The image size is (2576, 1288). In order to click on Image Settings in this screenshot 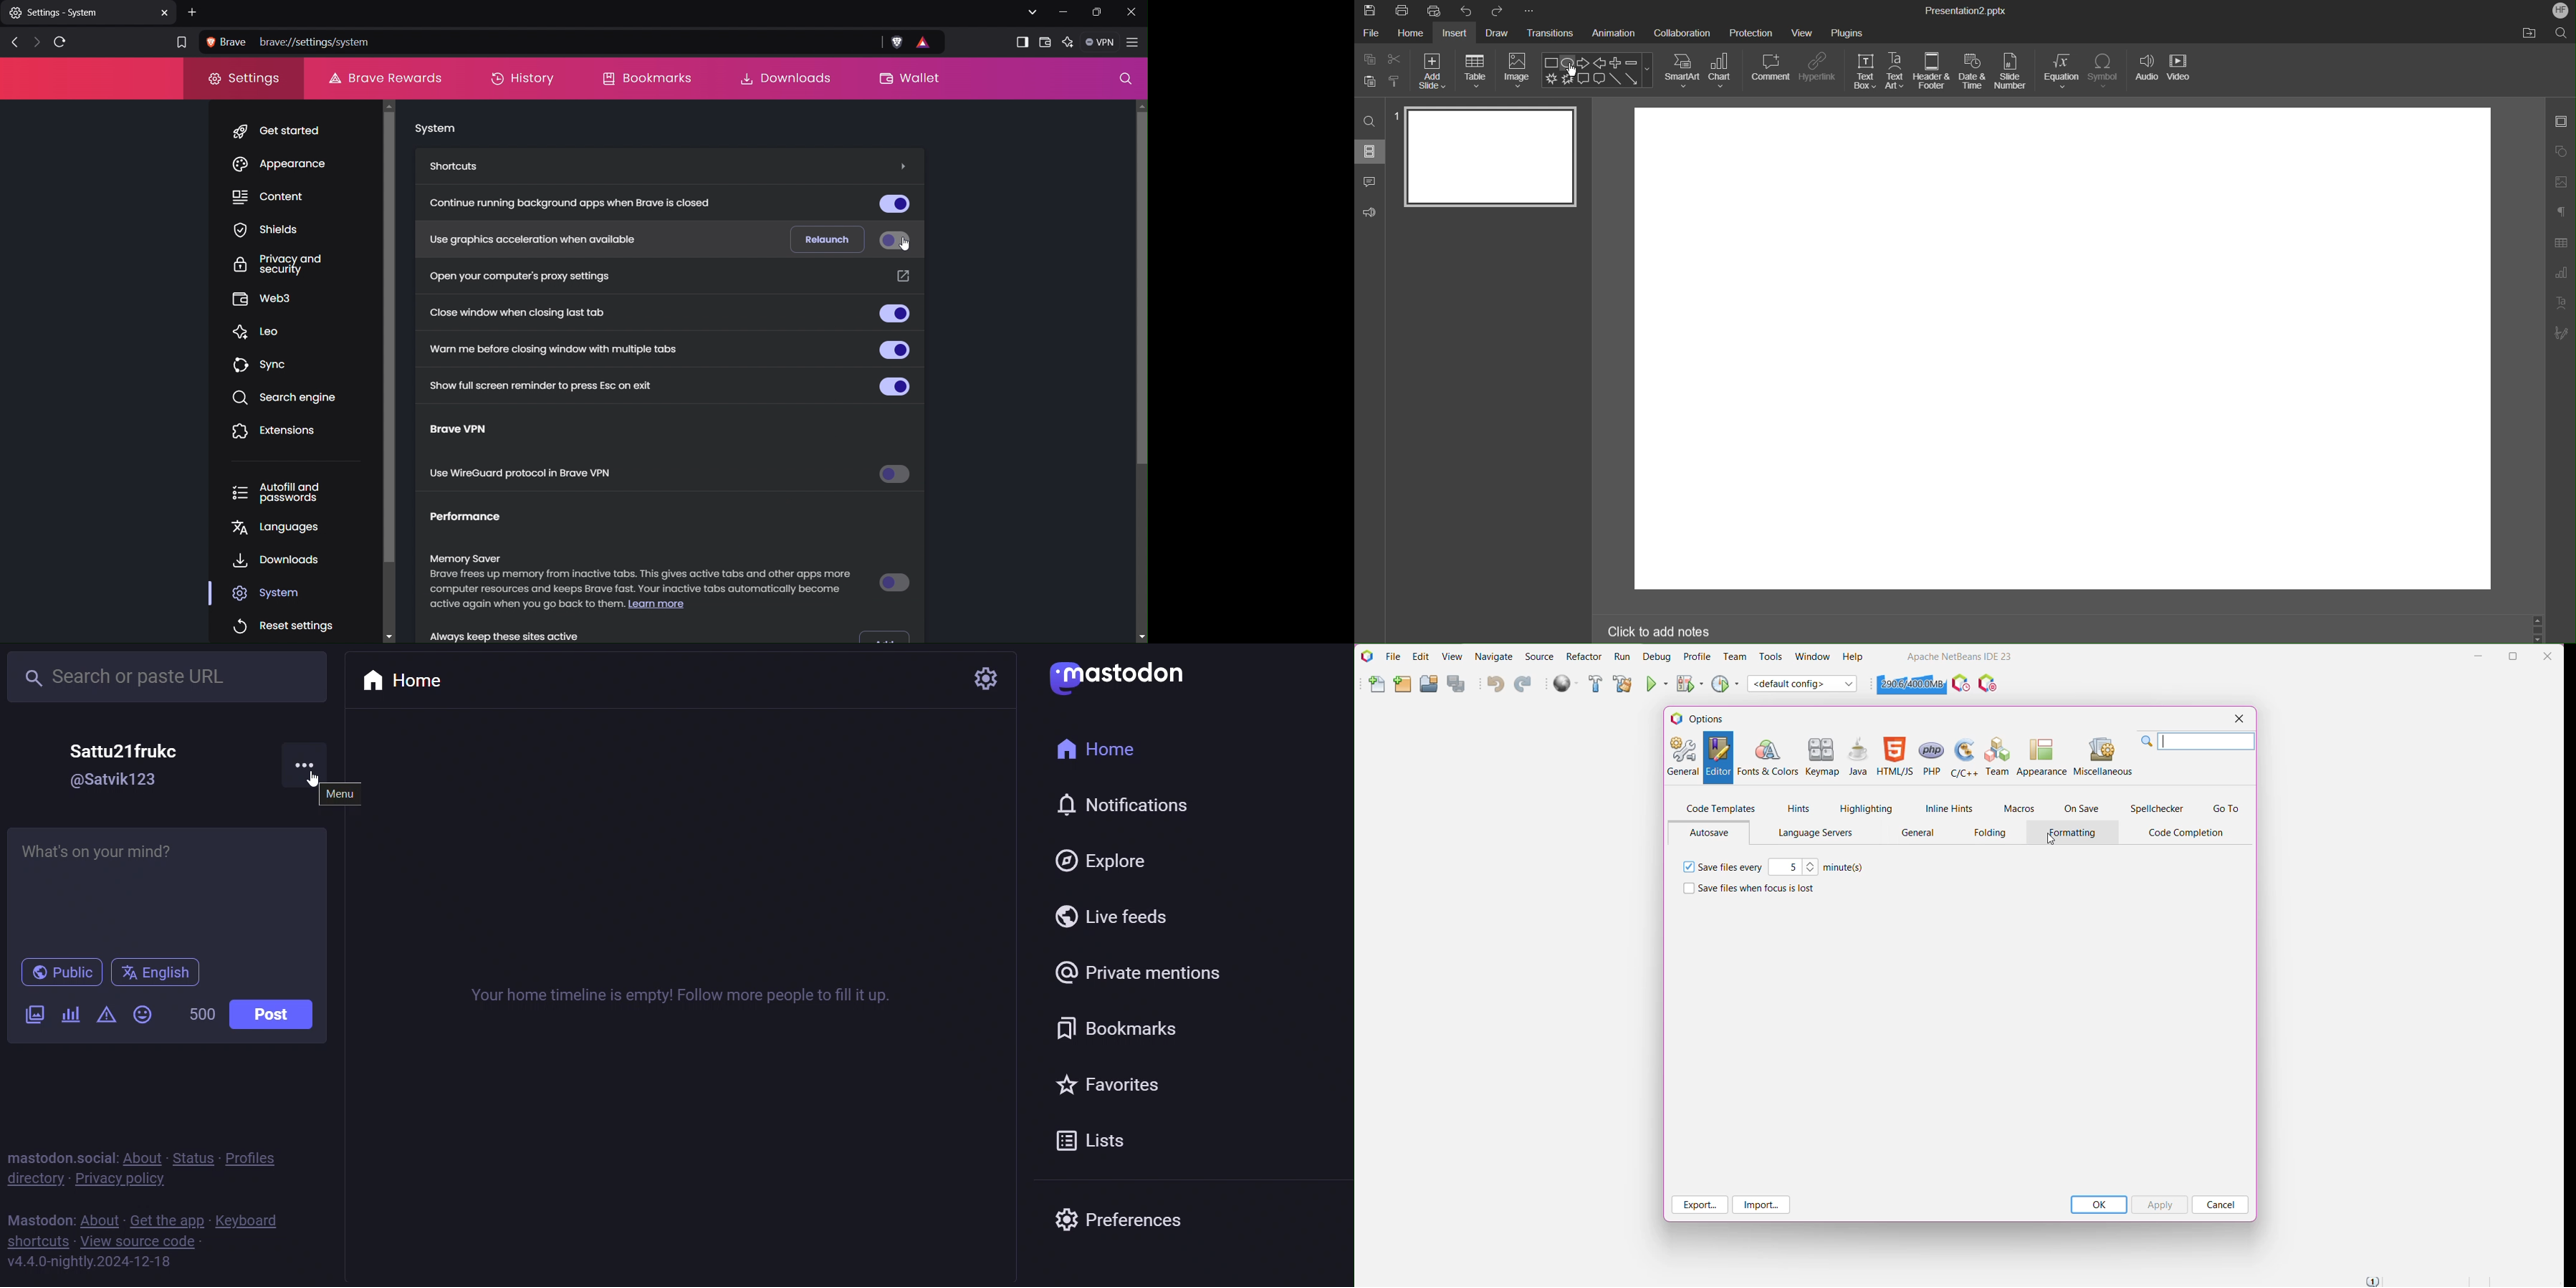, I will do `click(2562, 180)`.